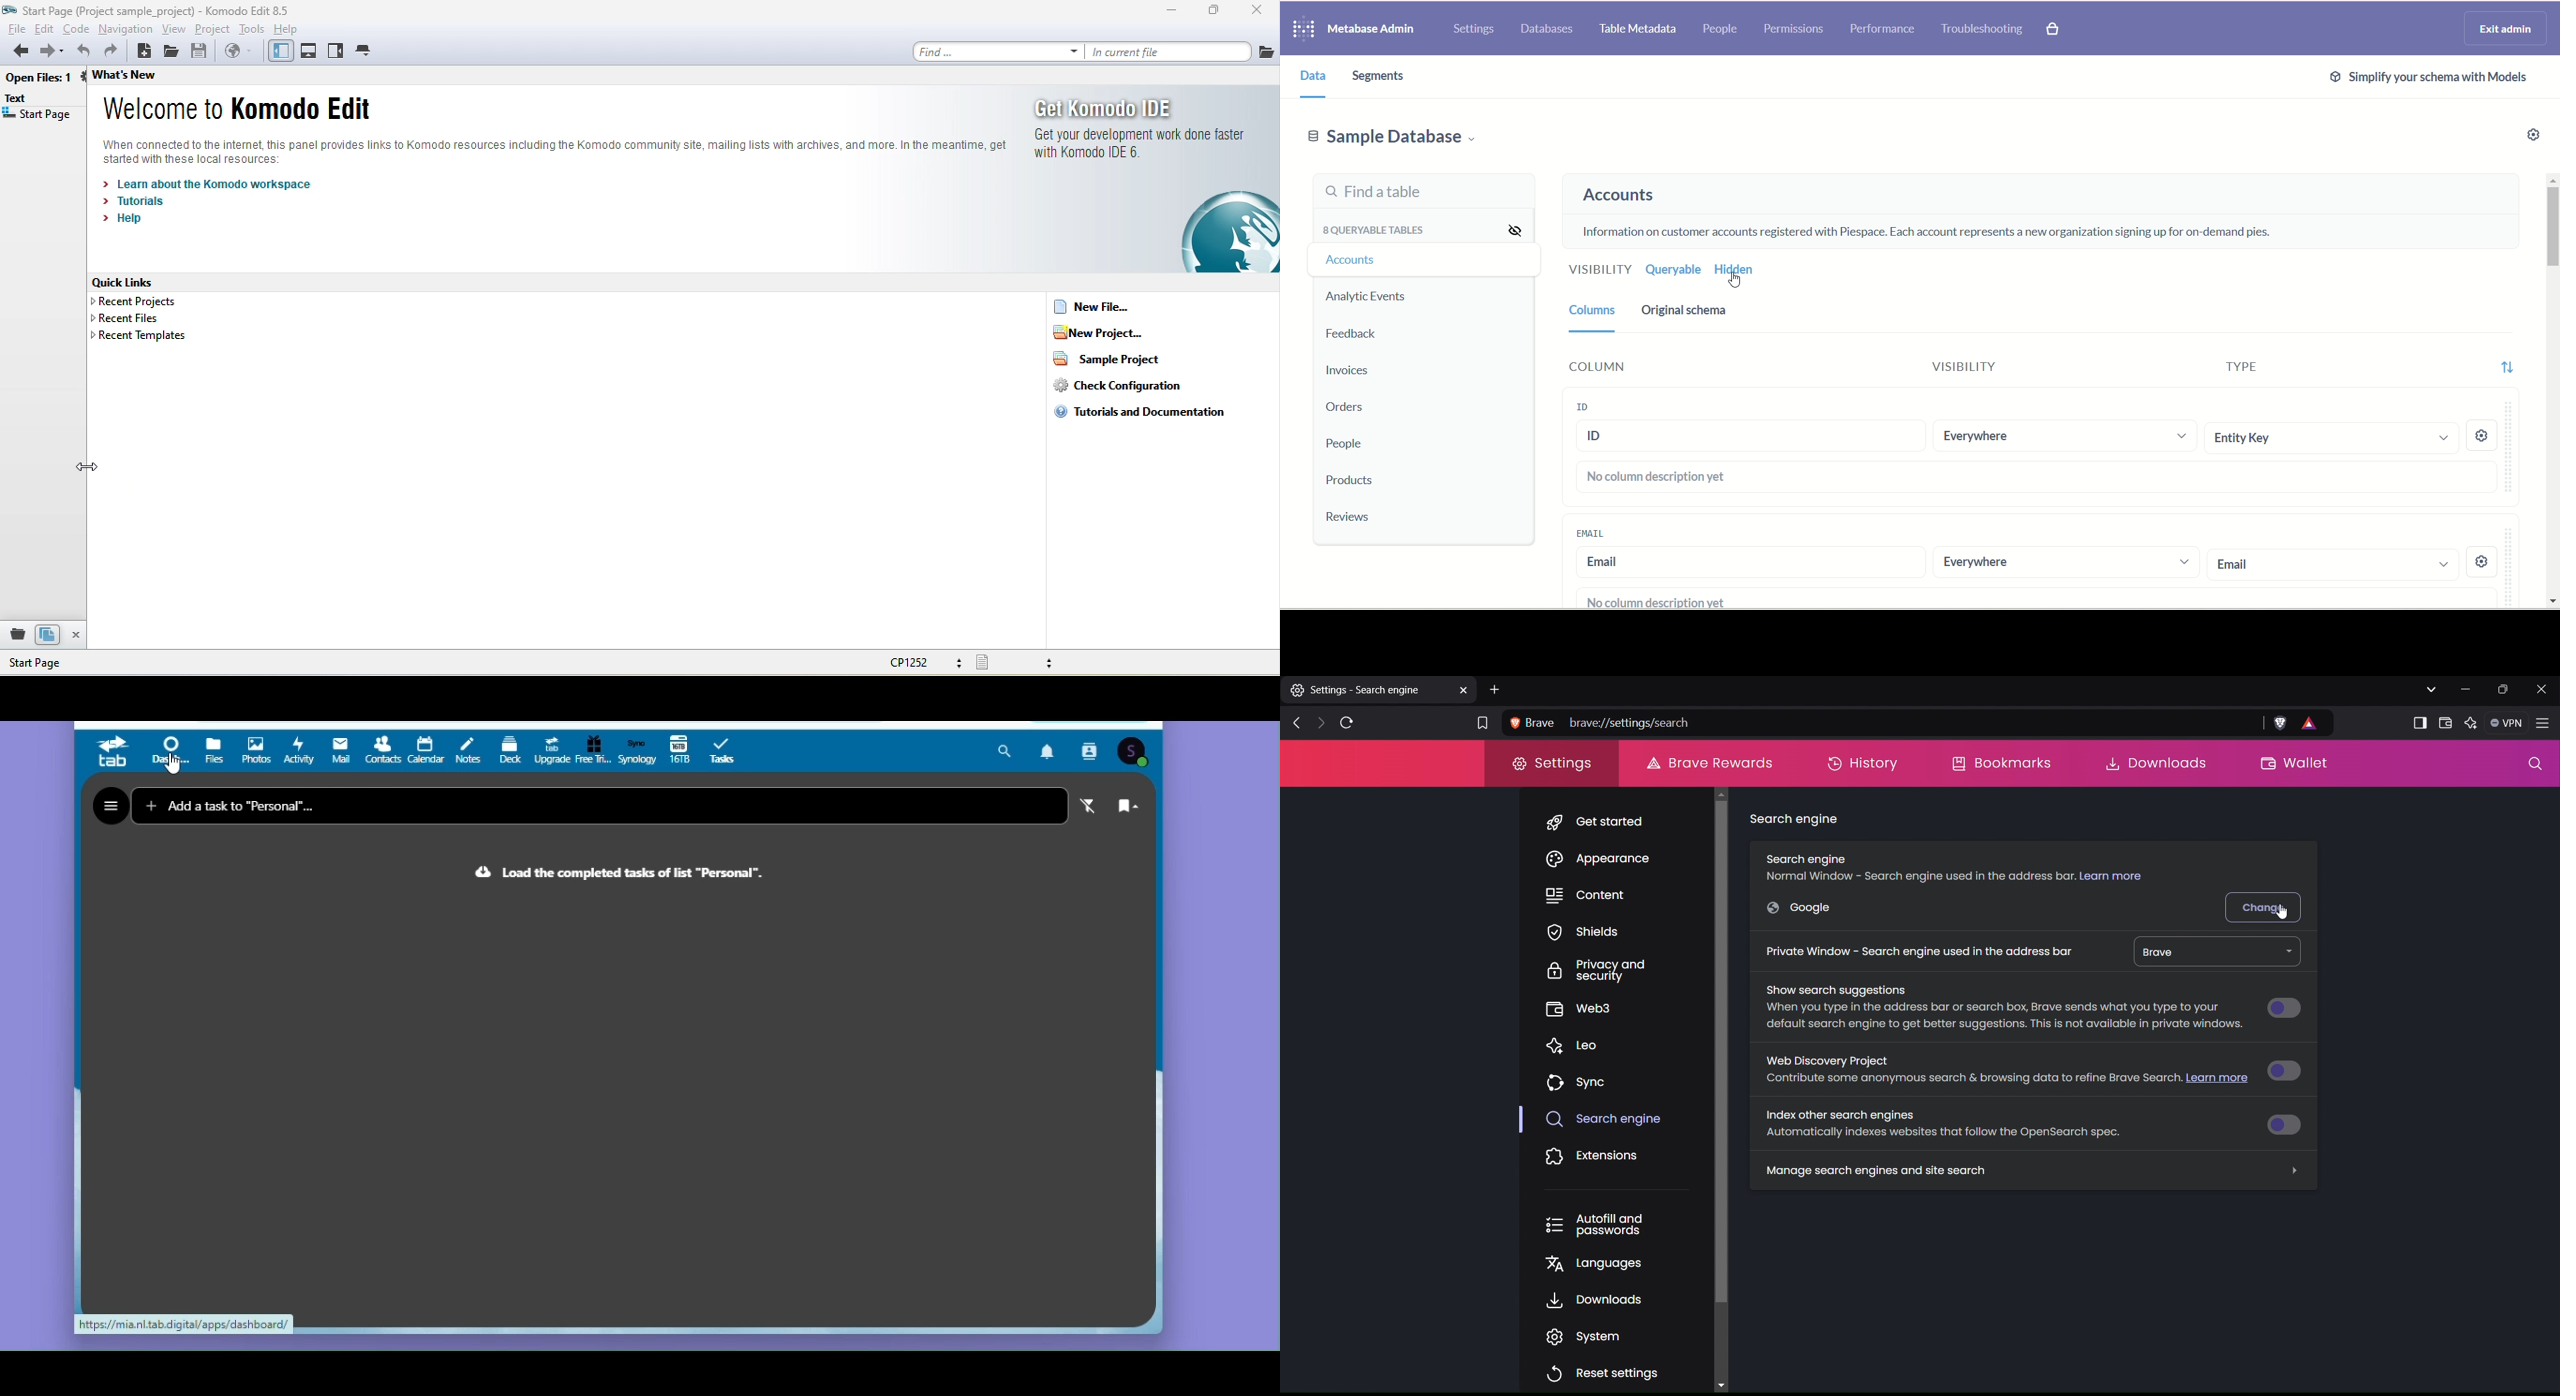  I want to click on Synology, so click(637, 750).